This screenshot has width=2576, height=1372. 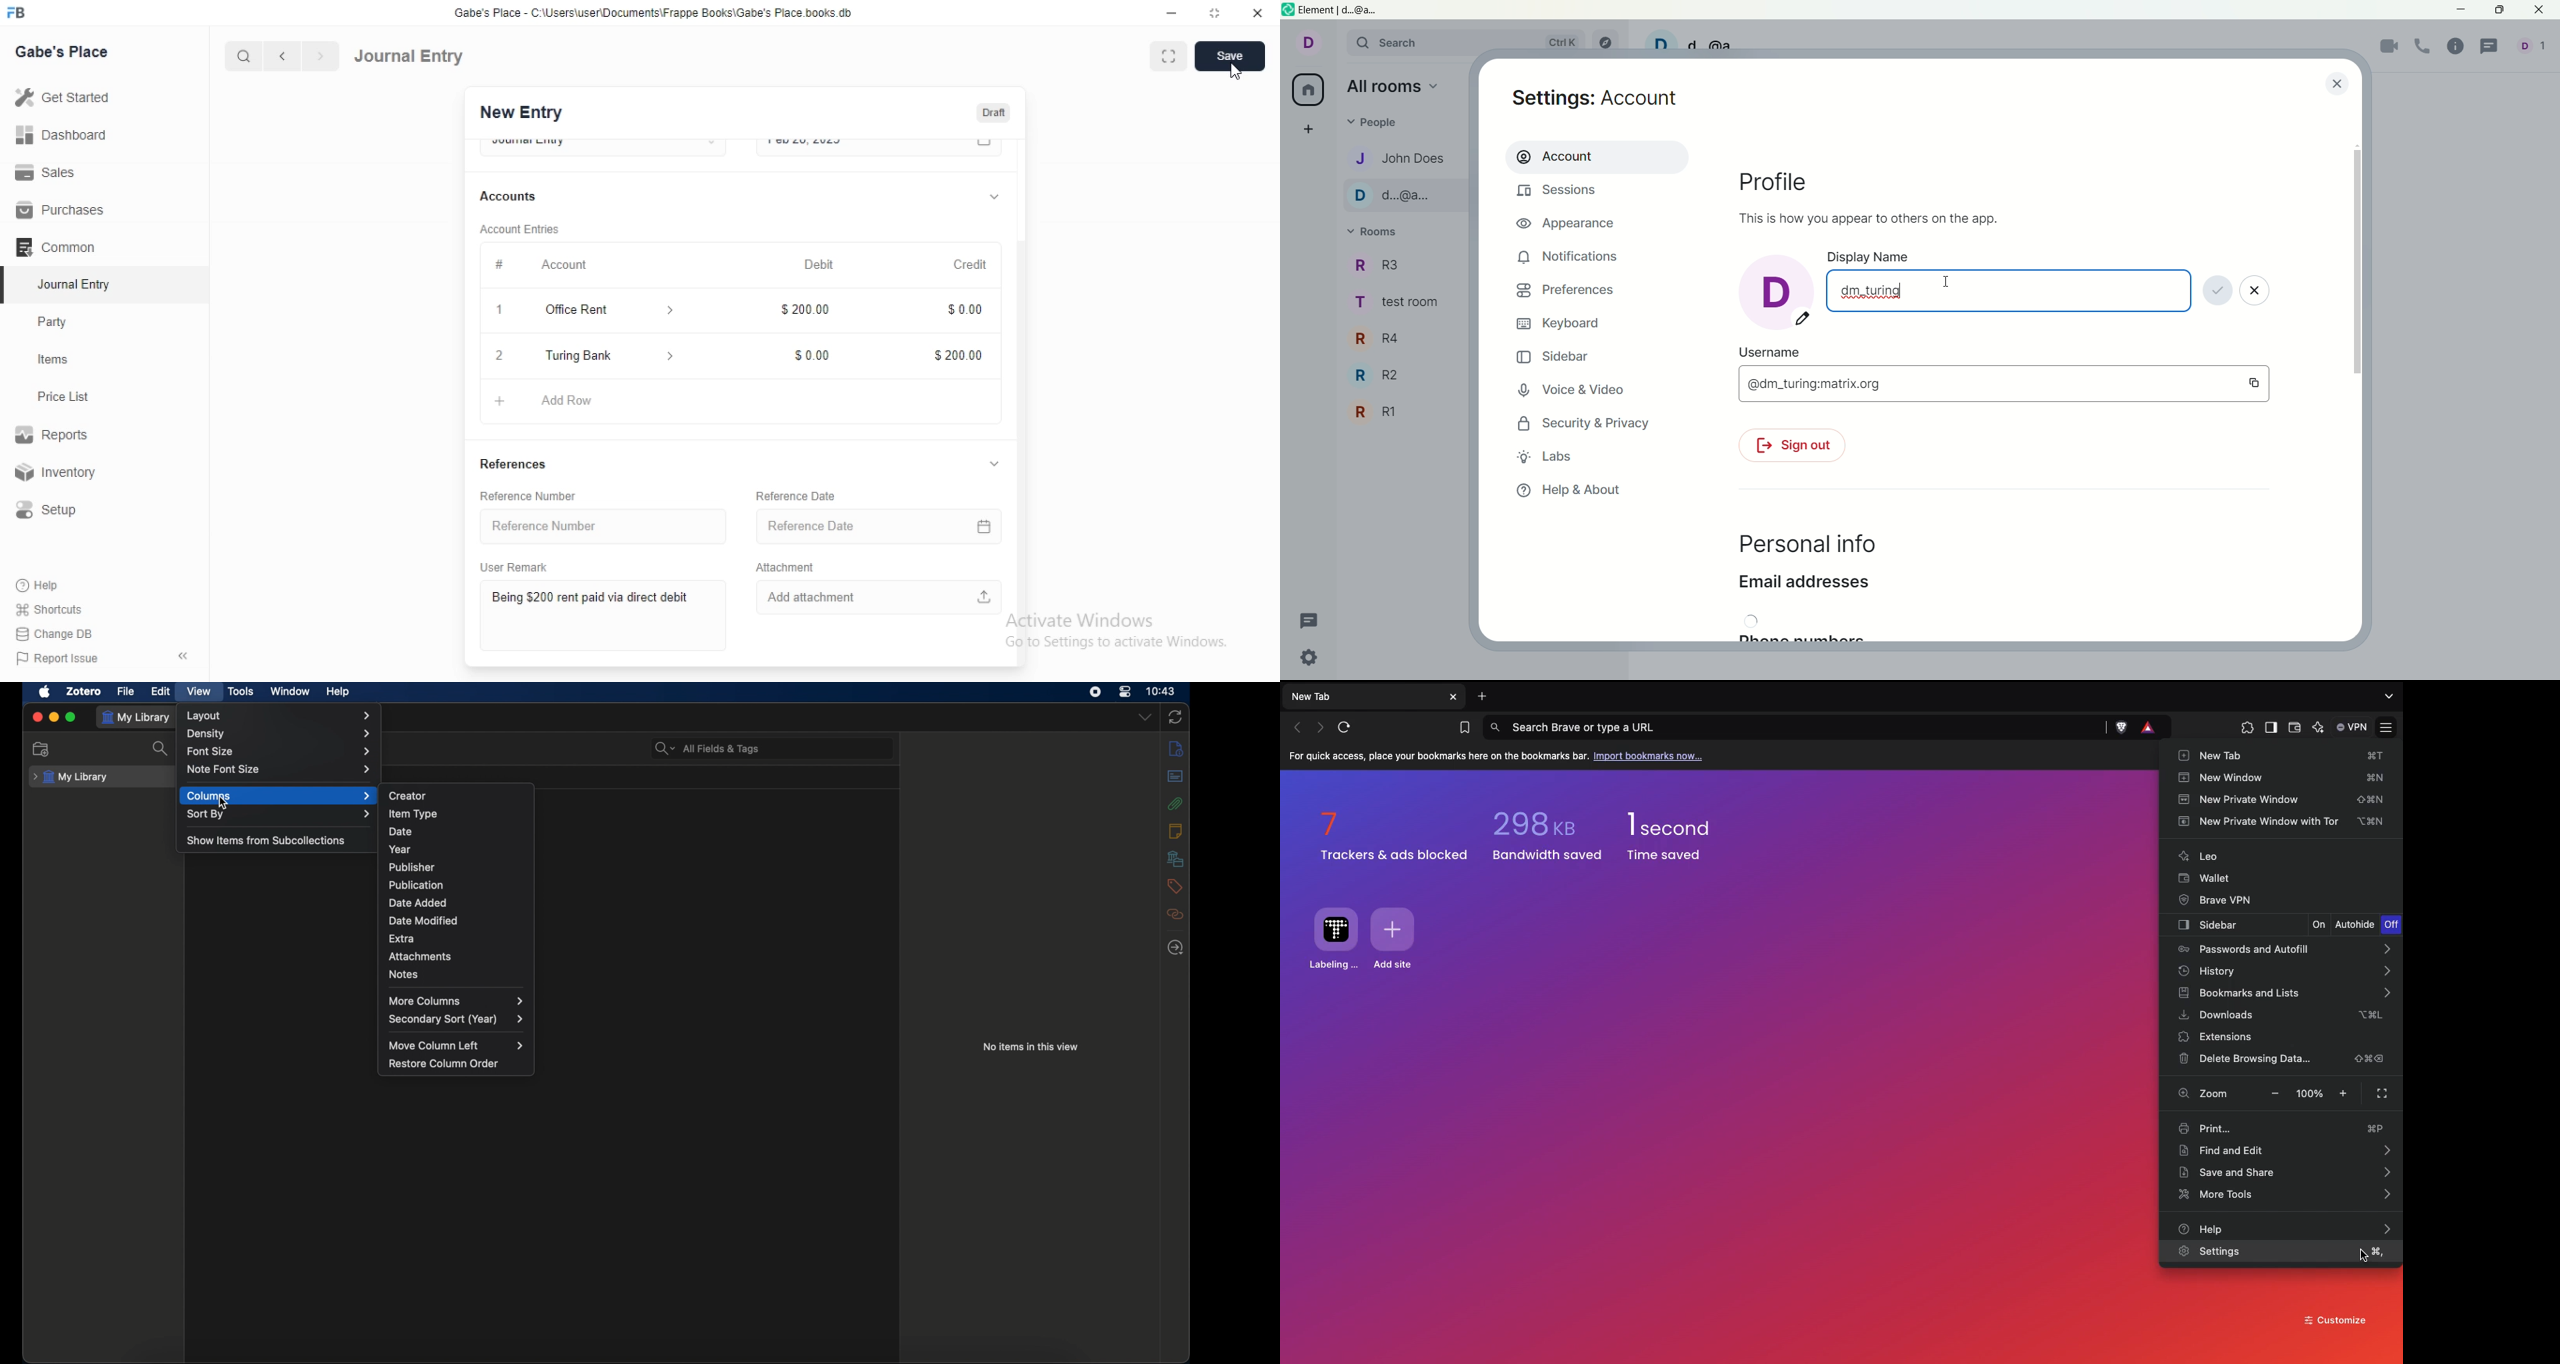 What do you see at coordinates (2535, 49) in the screenshot?
I see `people` at bounding box center [2535, 49].